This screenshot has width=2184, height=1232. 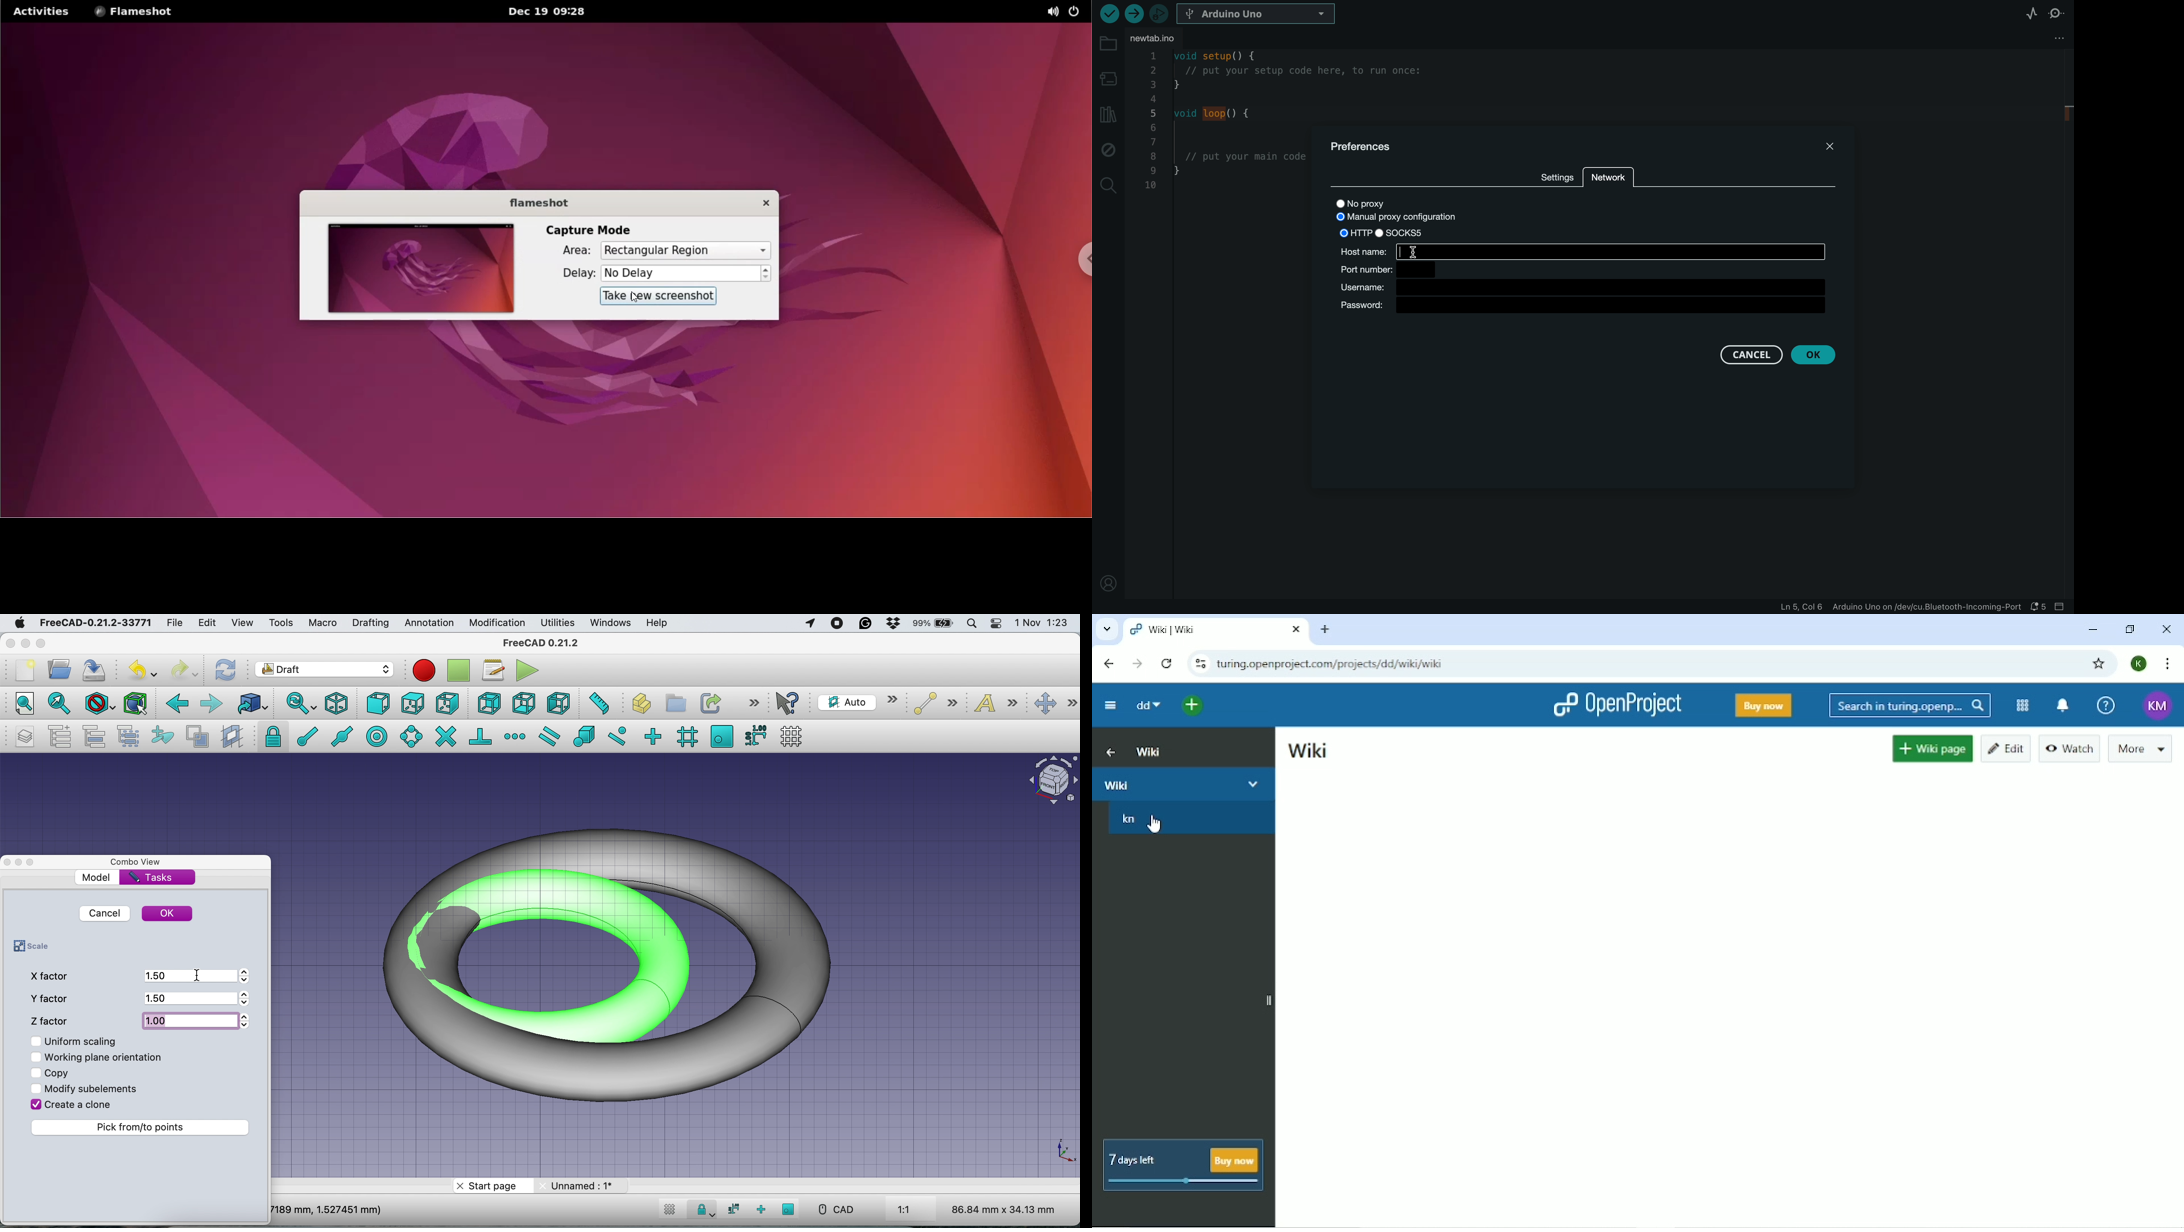 I want to click on snap grid, so click(x=685, y=738).